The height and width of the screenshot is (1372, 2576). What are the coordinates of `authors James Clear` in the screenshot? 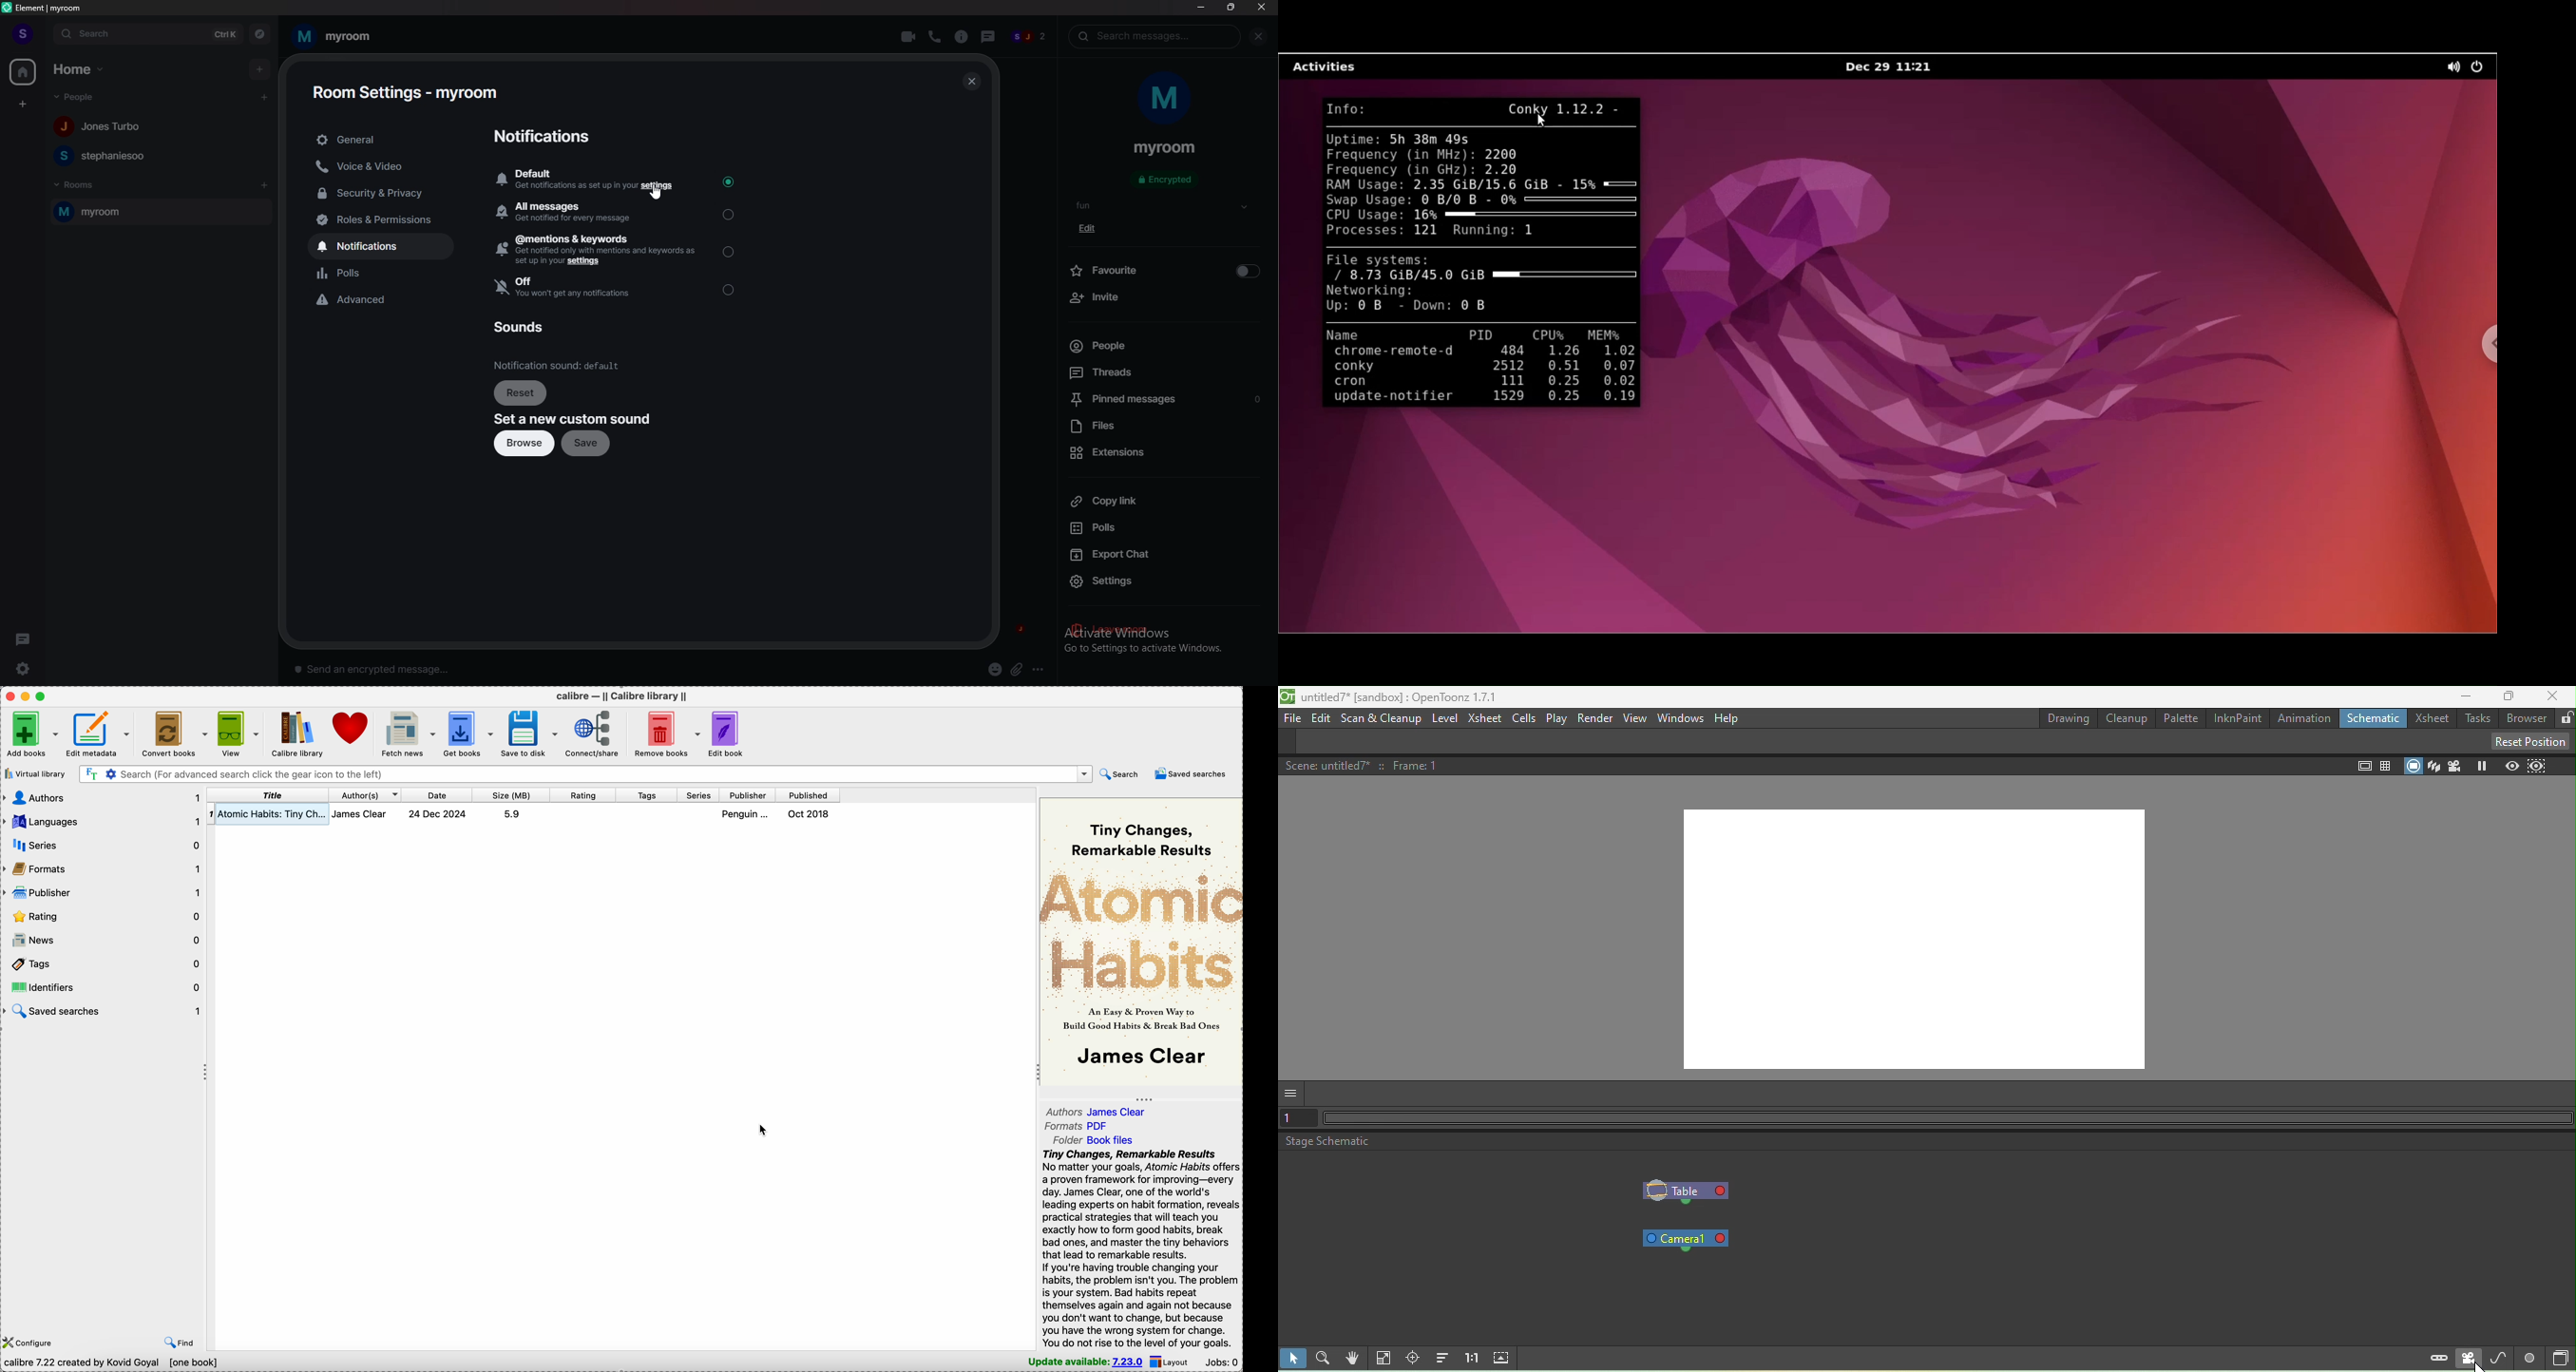 It's located at (1101, 1110).